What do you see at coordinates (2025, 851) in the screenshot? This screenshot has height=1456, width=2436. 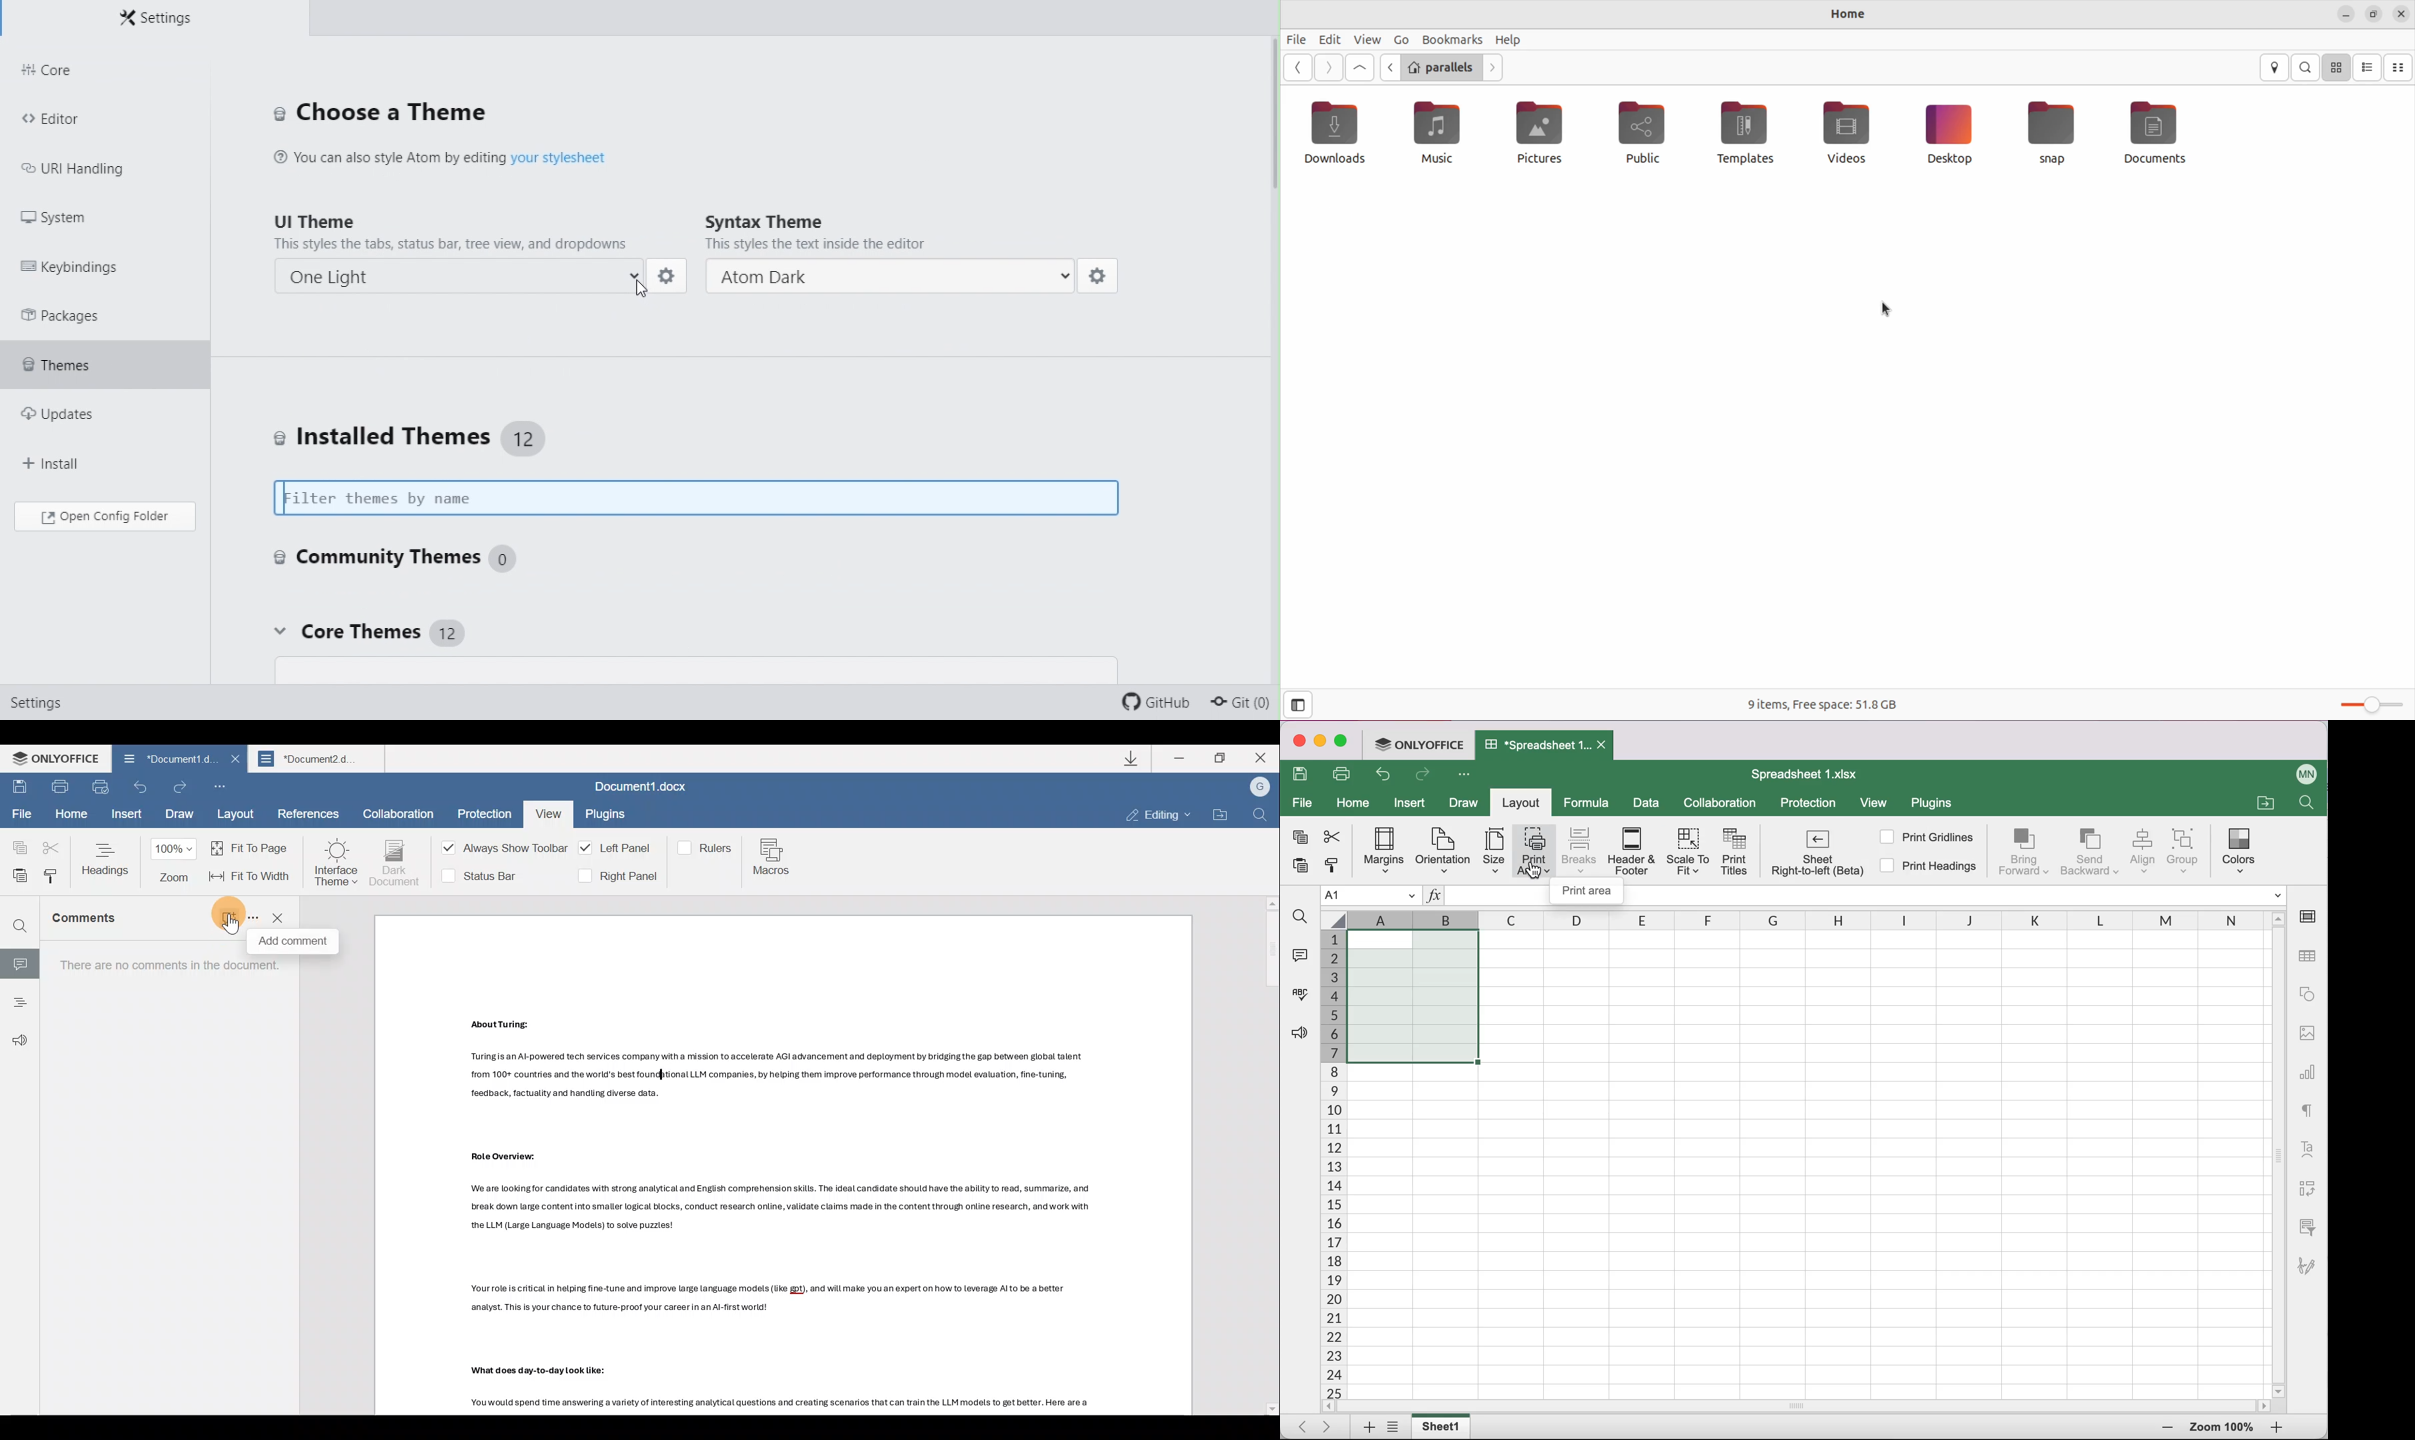 I see `Bring forward` at bounding box center [2025, 851].